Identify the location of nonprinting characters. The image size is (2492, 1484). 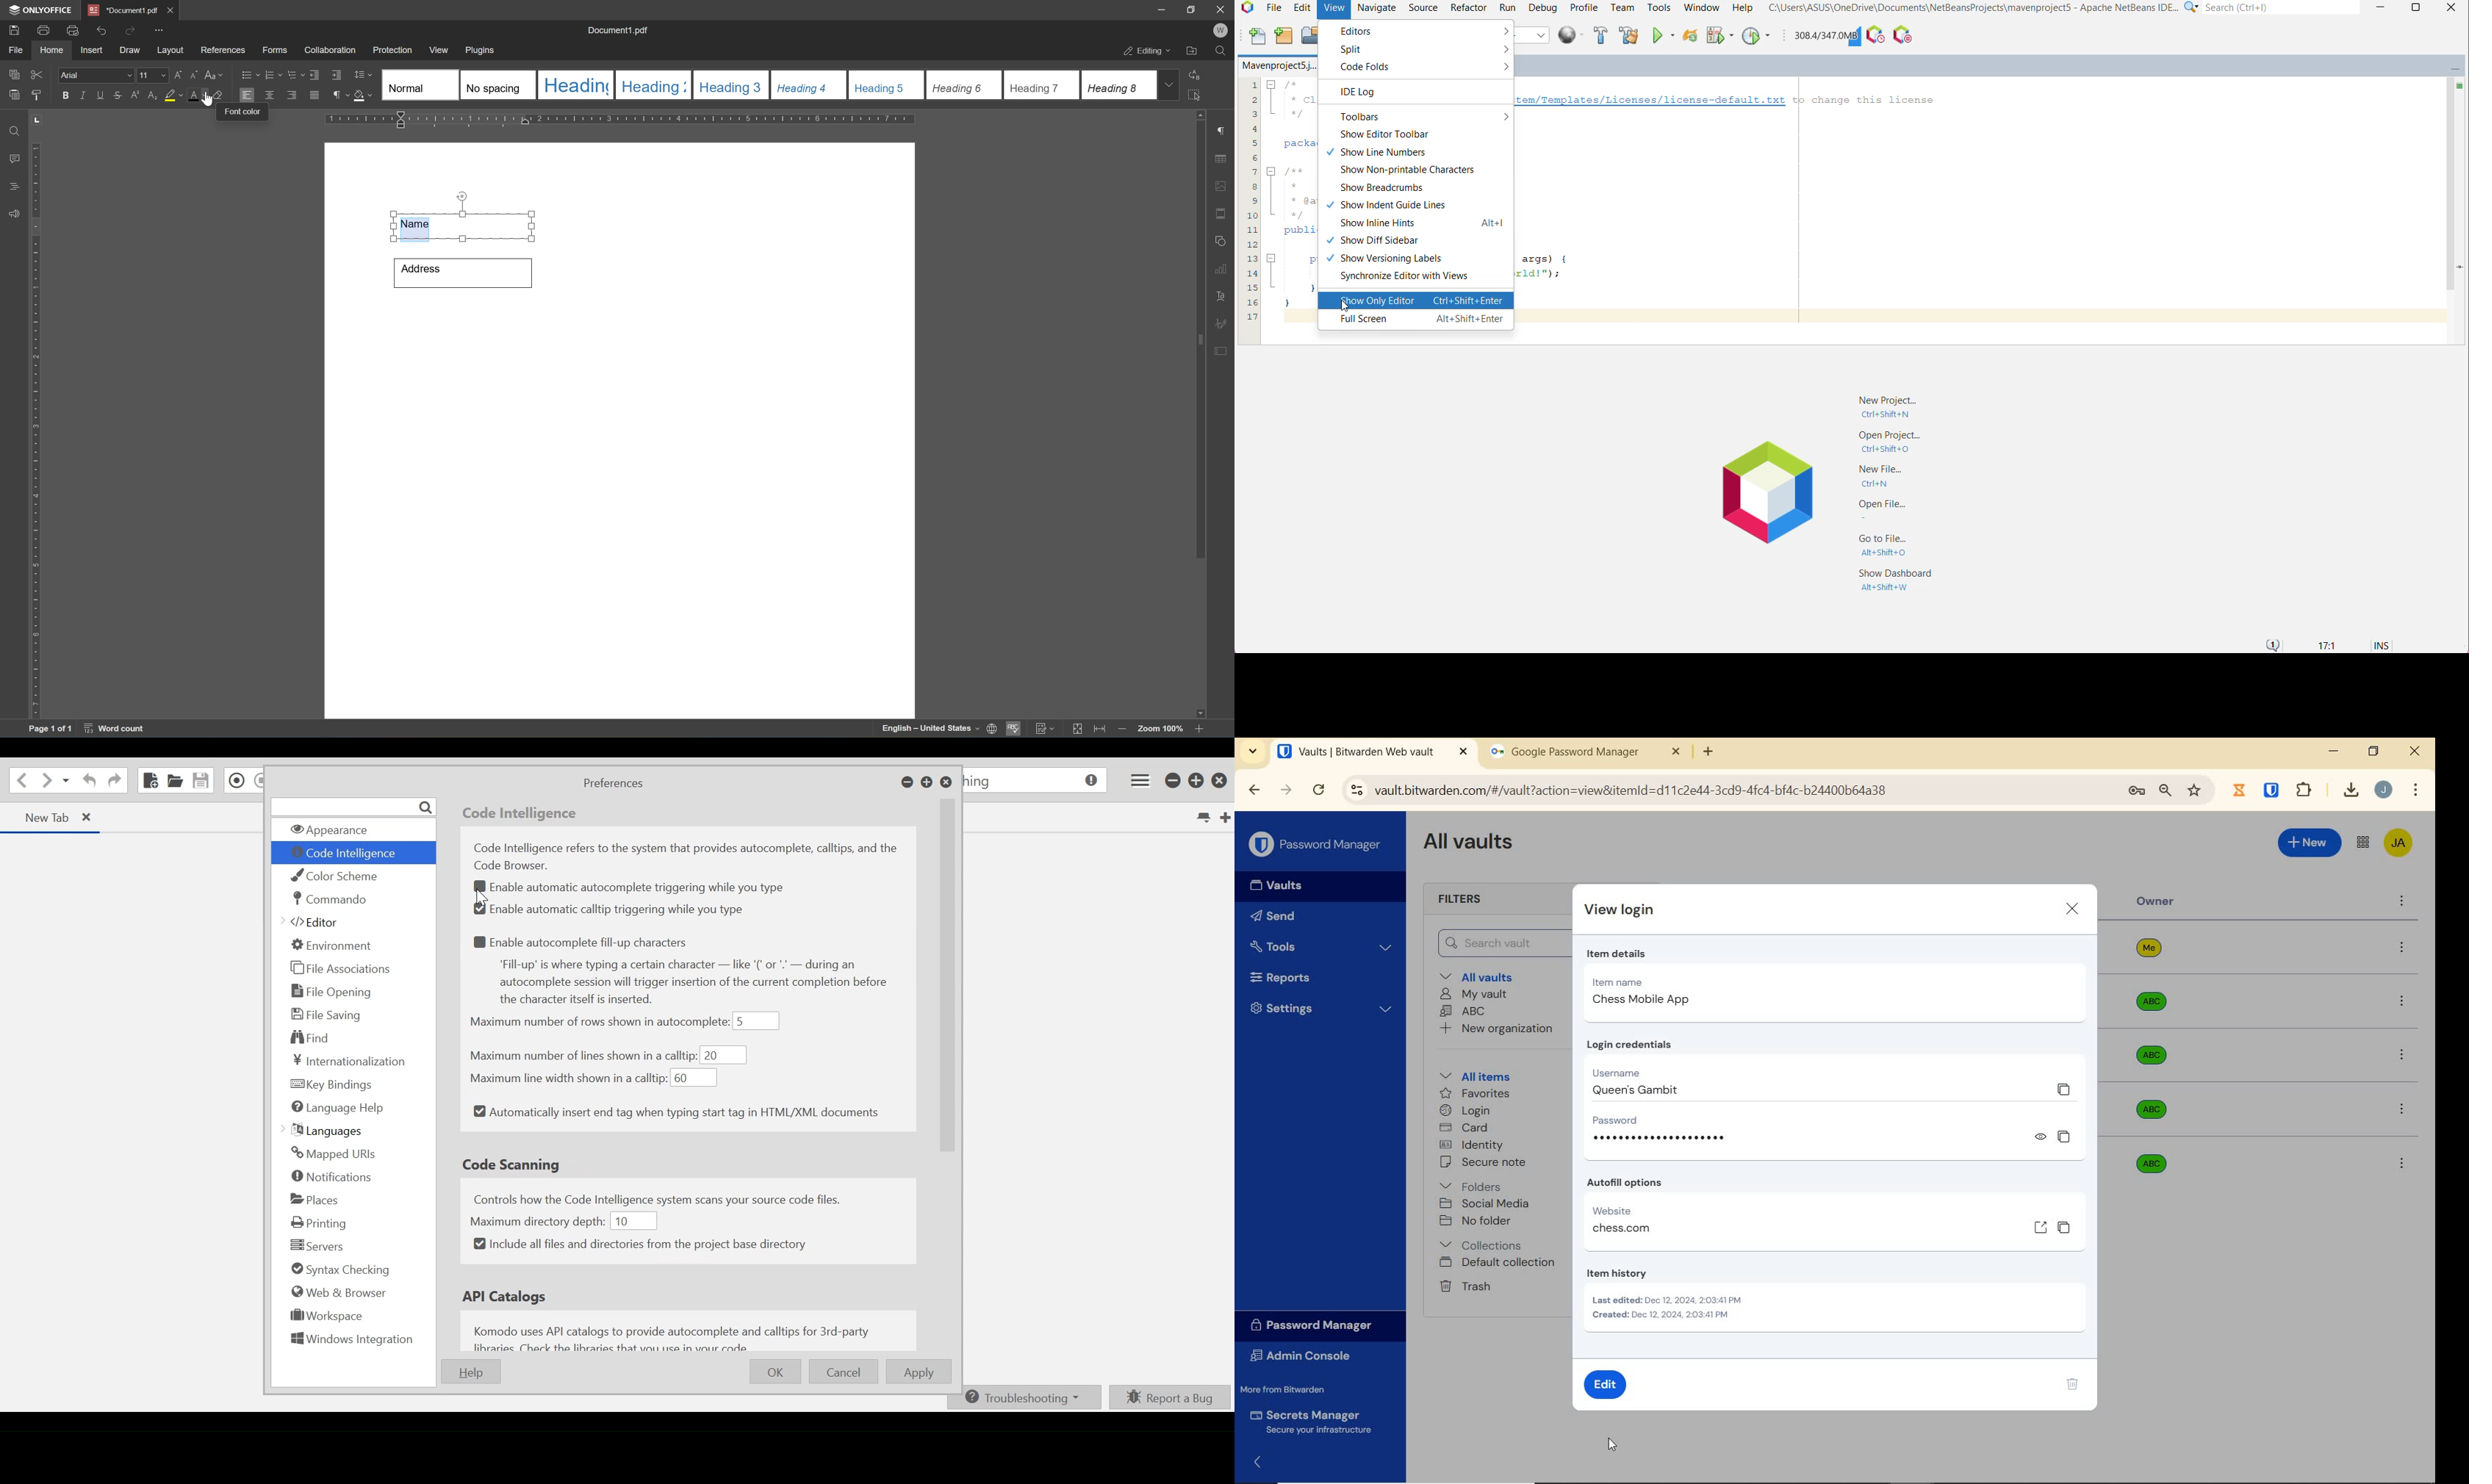
(341, 94).